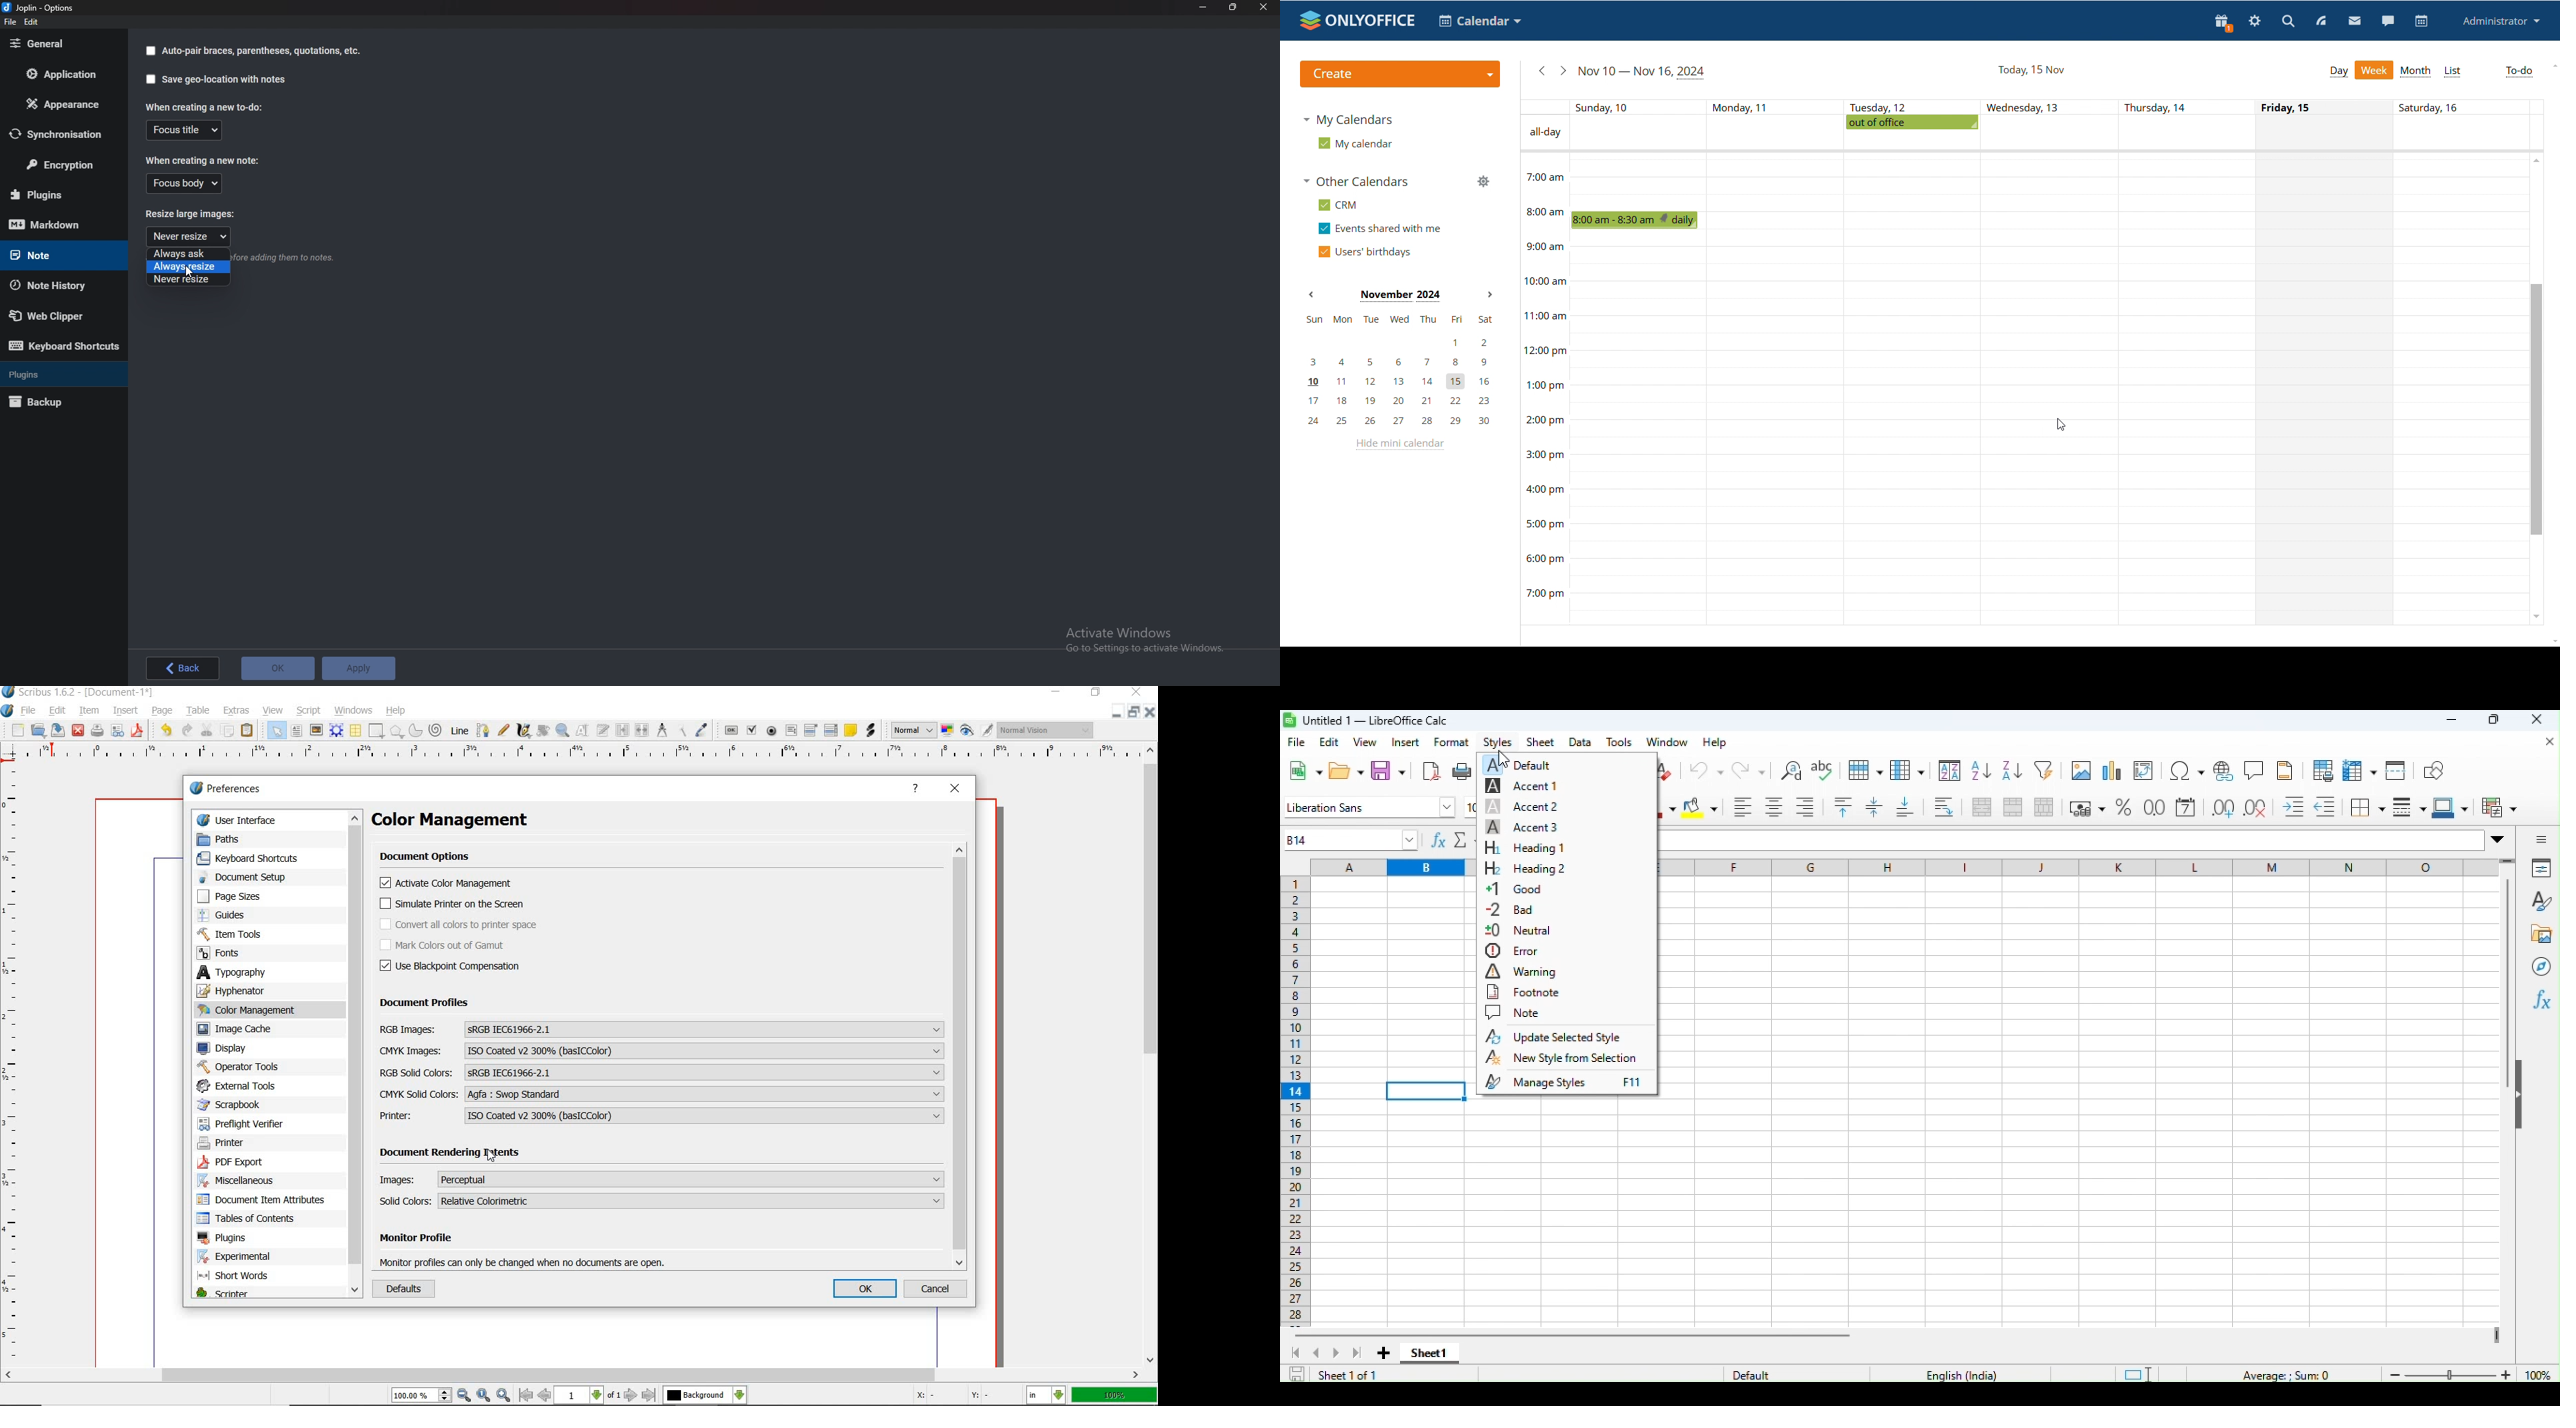 The width and height of the screenshot is (2576, 1428). I want to click on minimize, so click(1204, 7).